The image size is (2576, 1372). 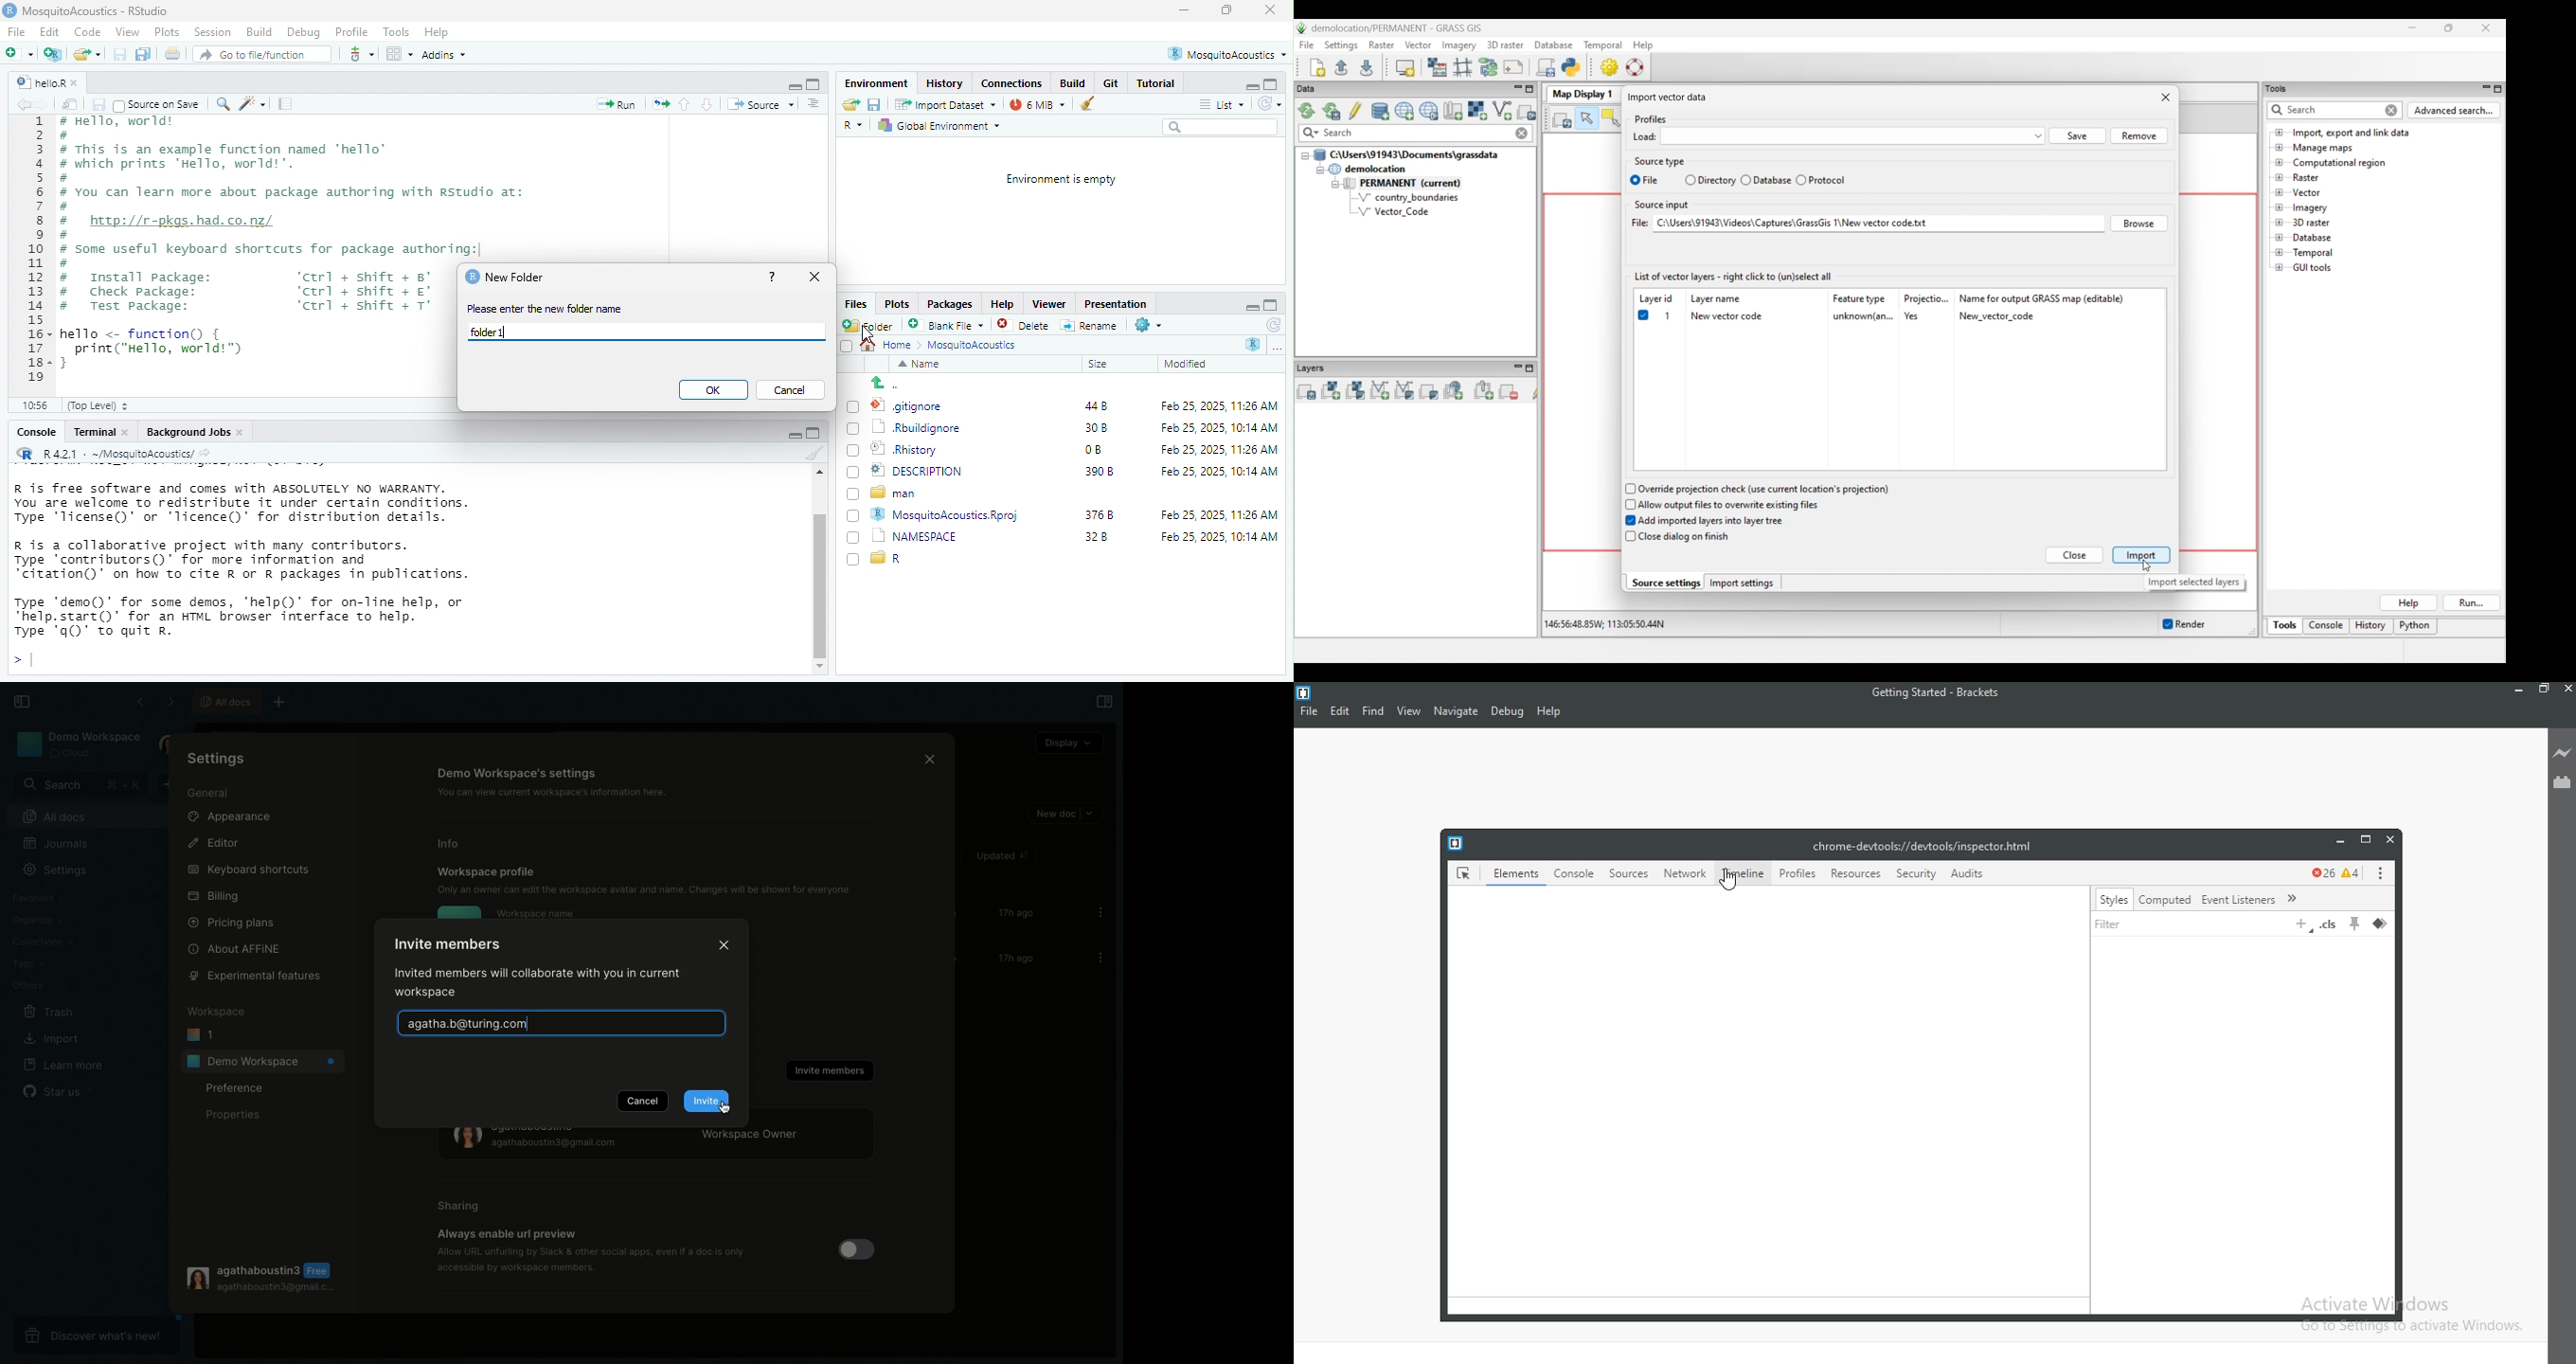 What do you see at coordinates (1341, 711) in the screenshot?
I see `Edit` at bounding box center [1341, 711].